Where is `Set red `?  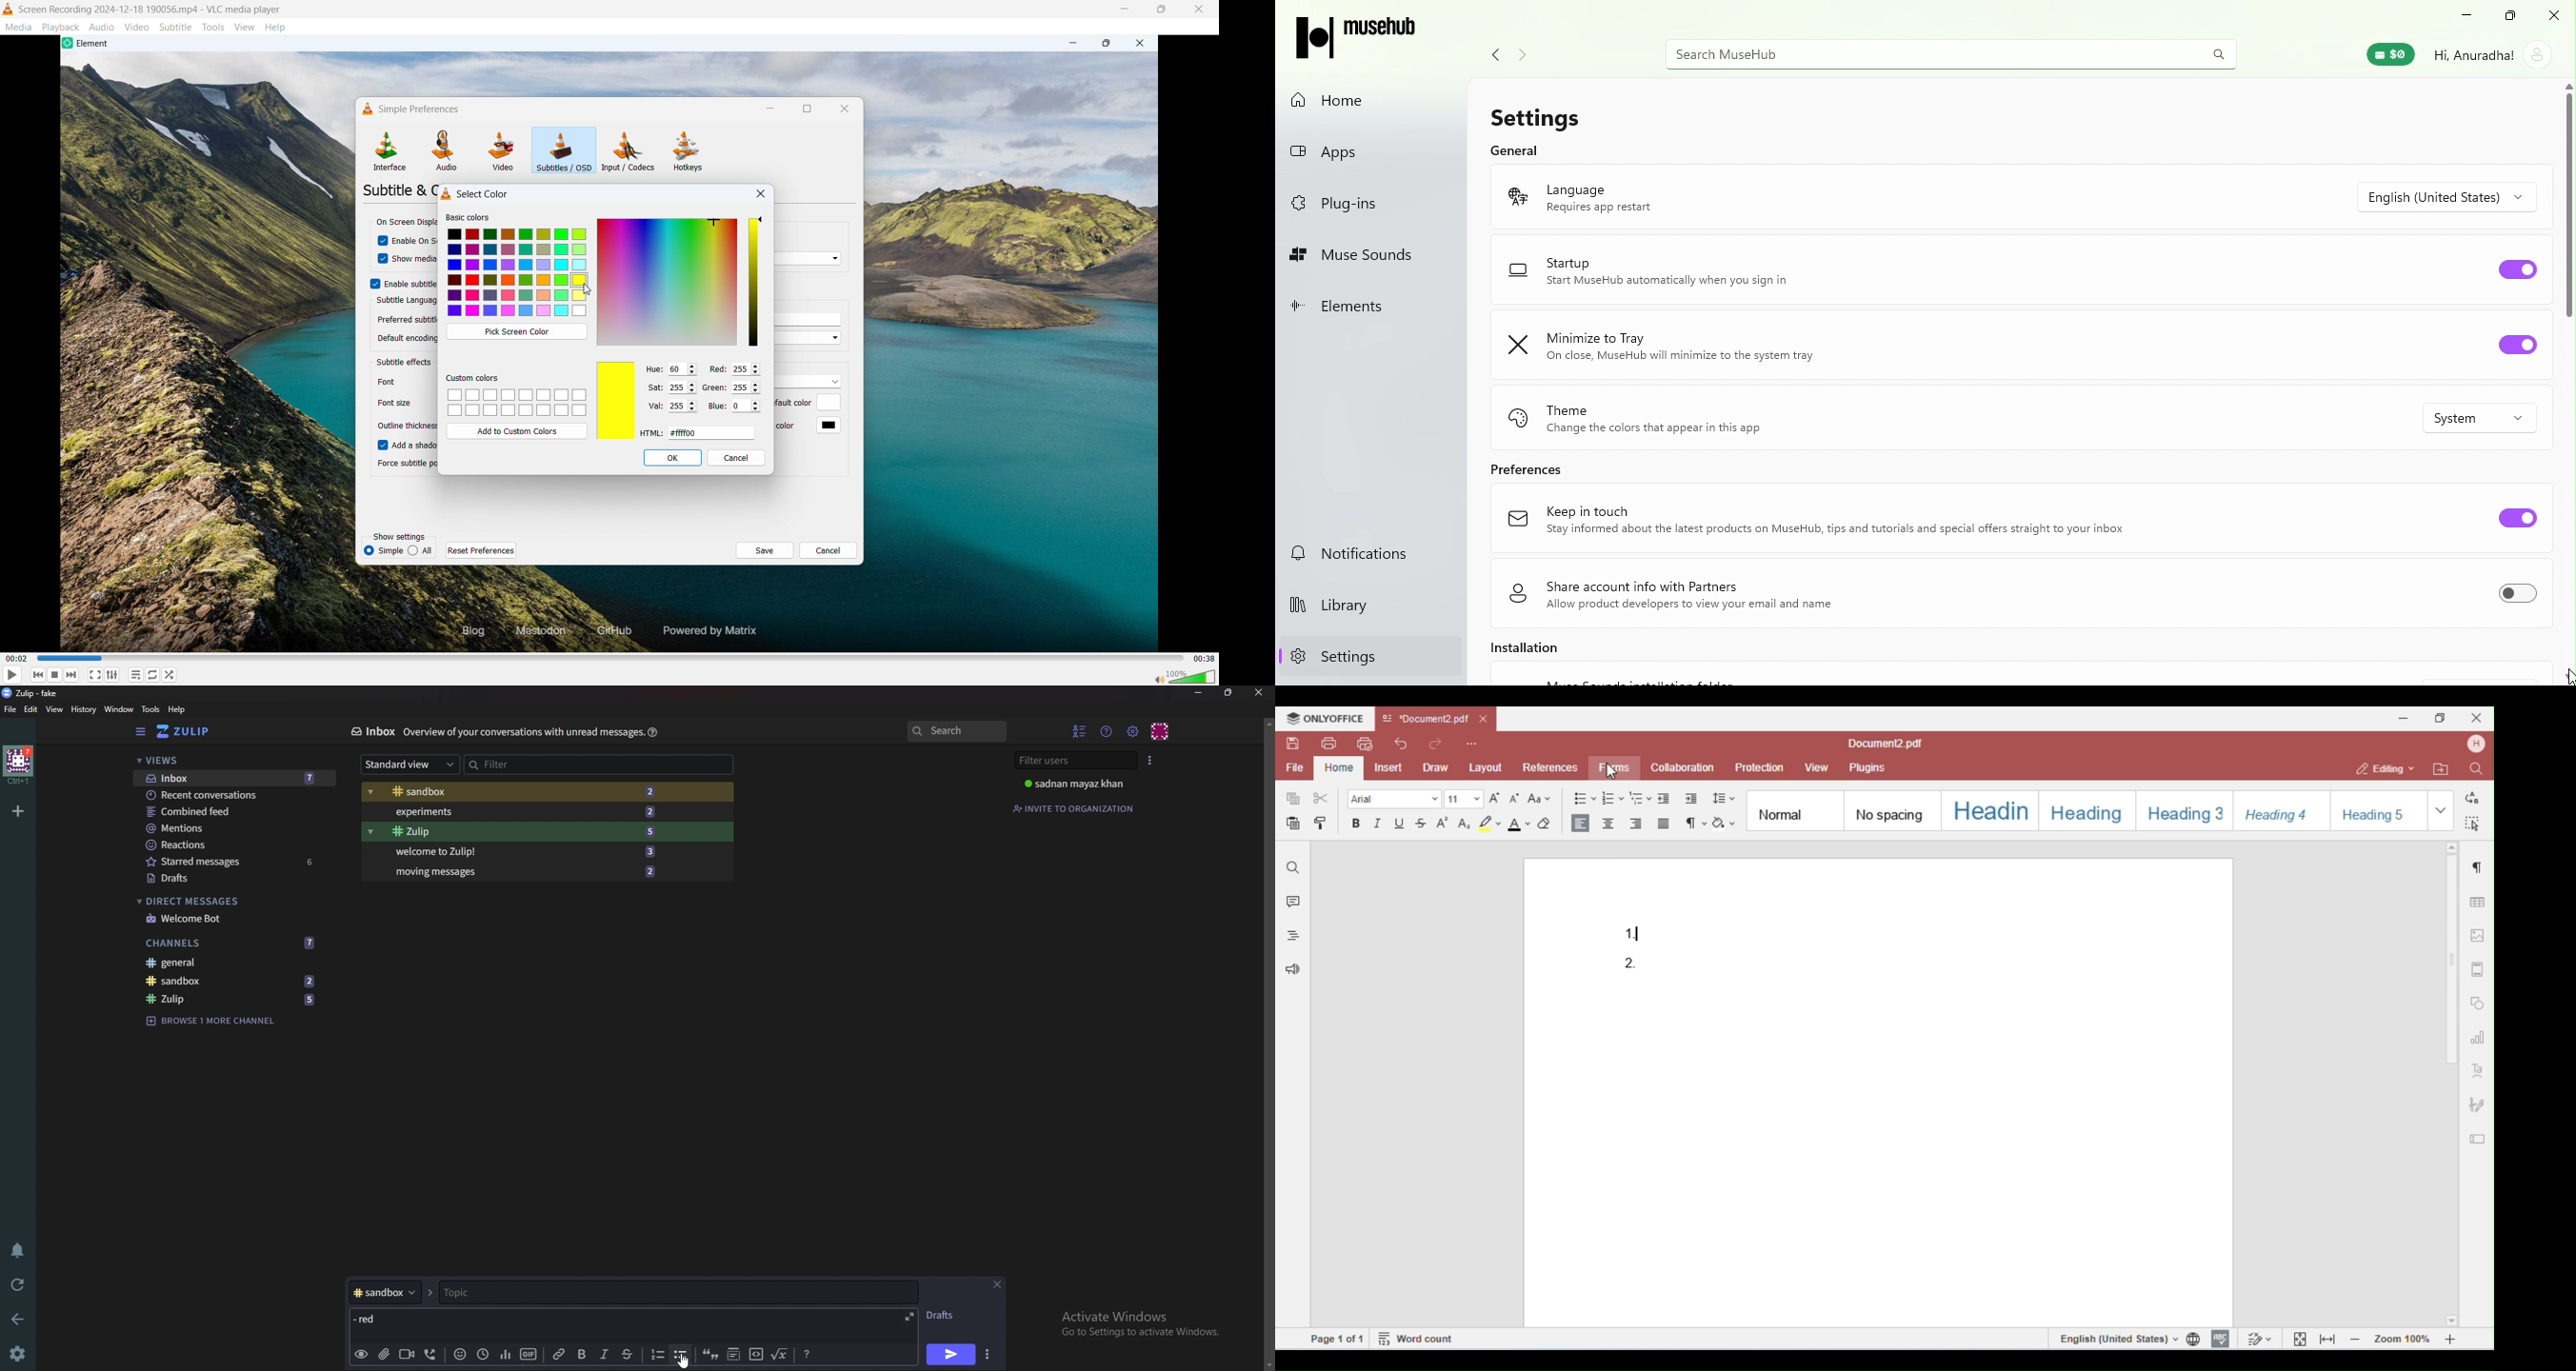
Set red  is located at coordinates (745, 369).